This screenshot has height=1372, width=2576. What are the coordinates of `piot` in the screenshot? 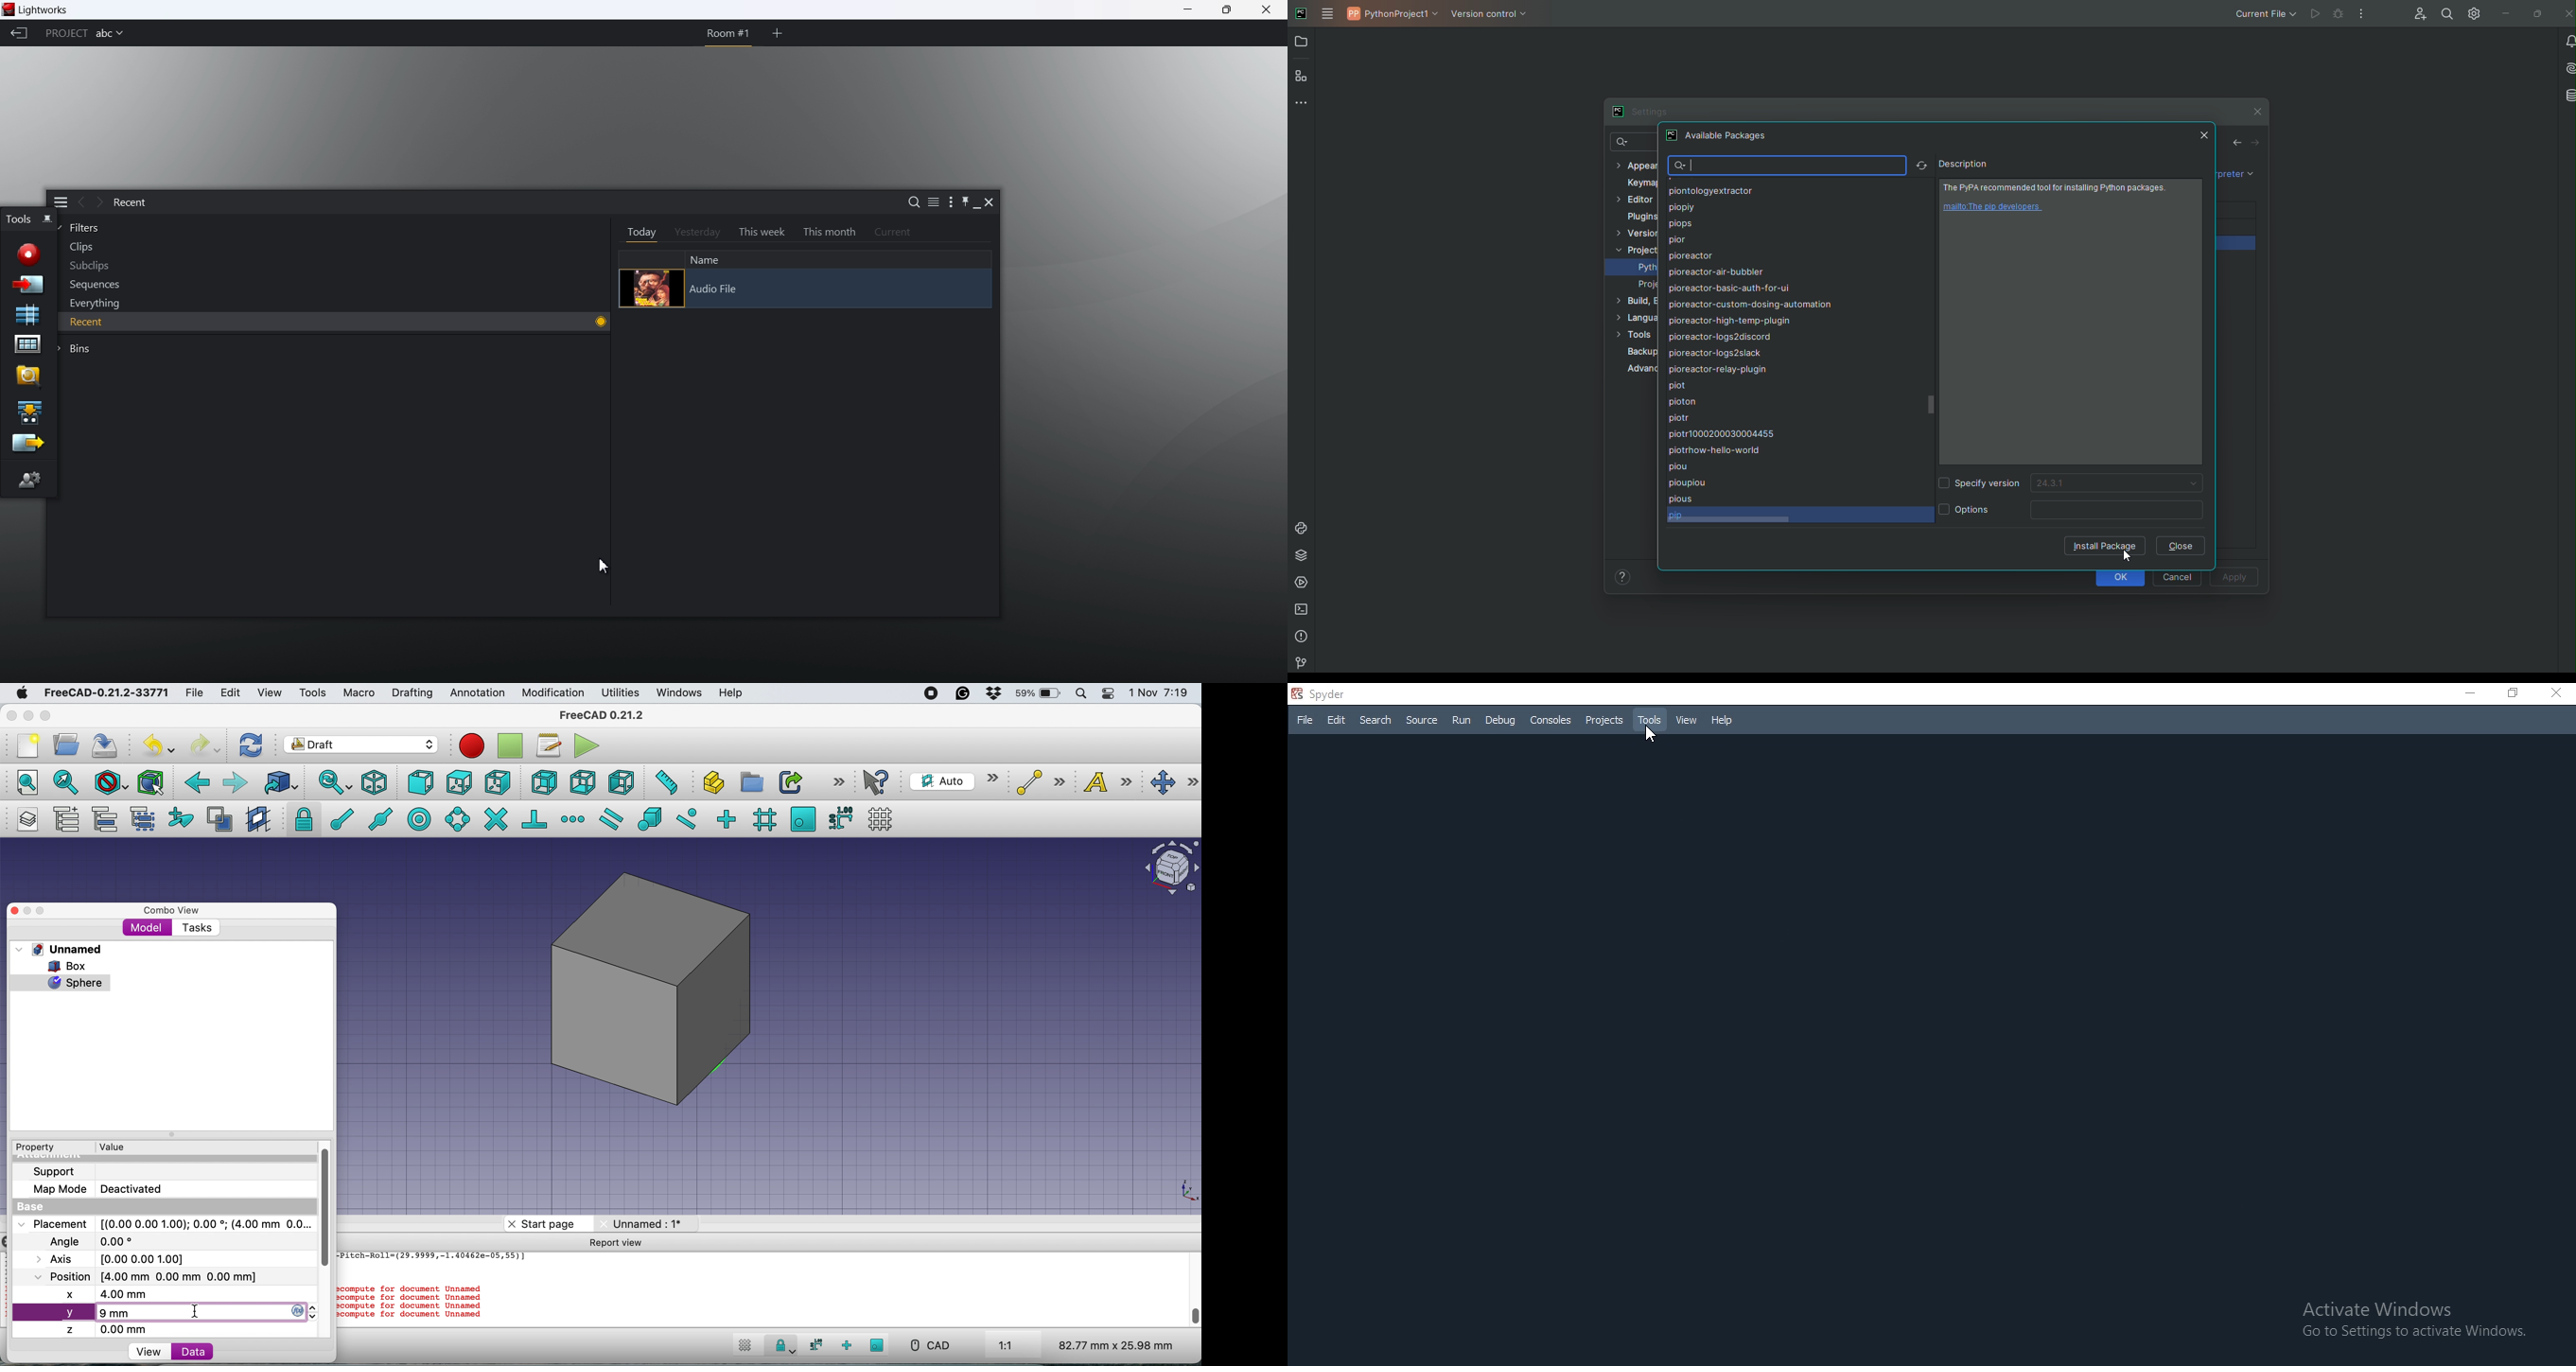 It's located at (1682, 386).